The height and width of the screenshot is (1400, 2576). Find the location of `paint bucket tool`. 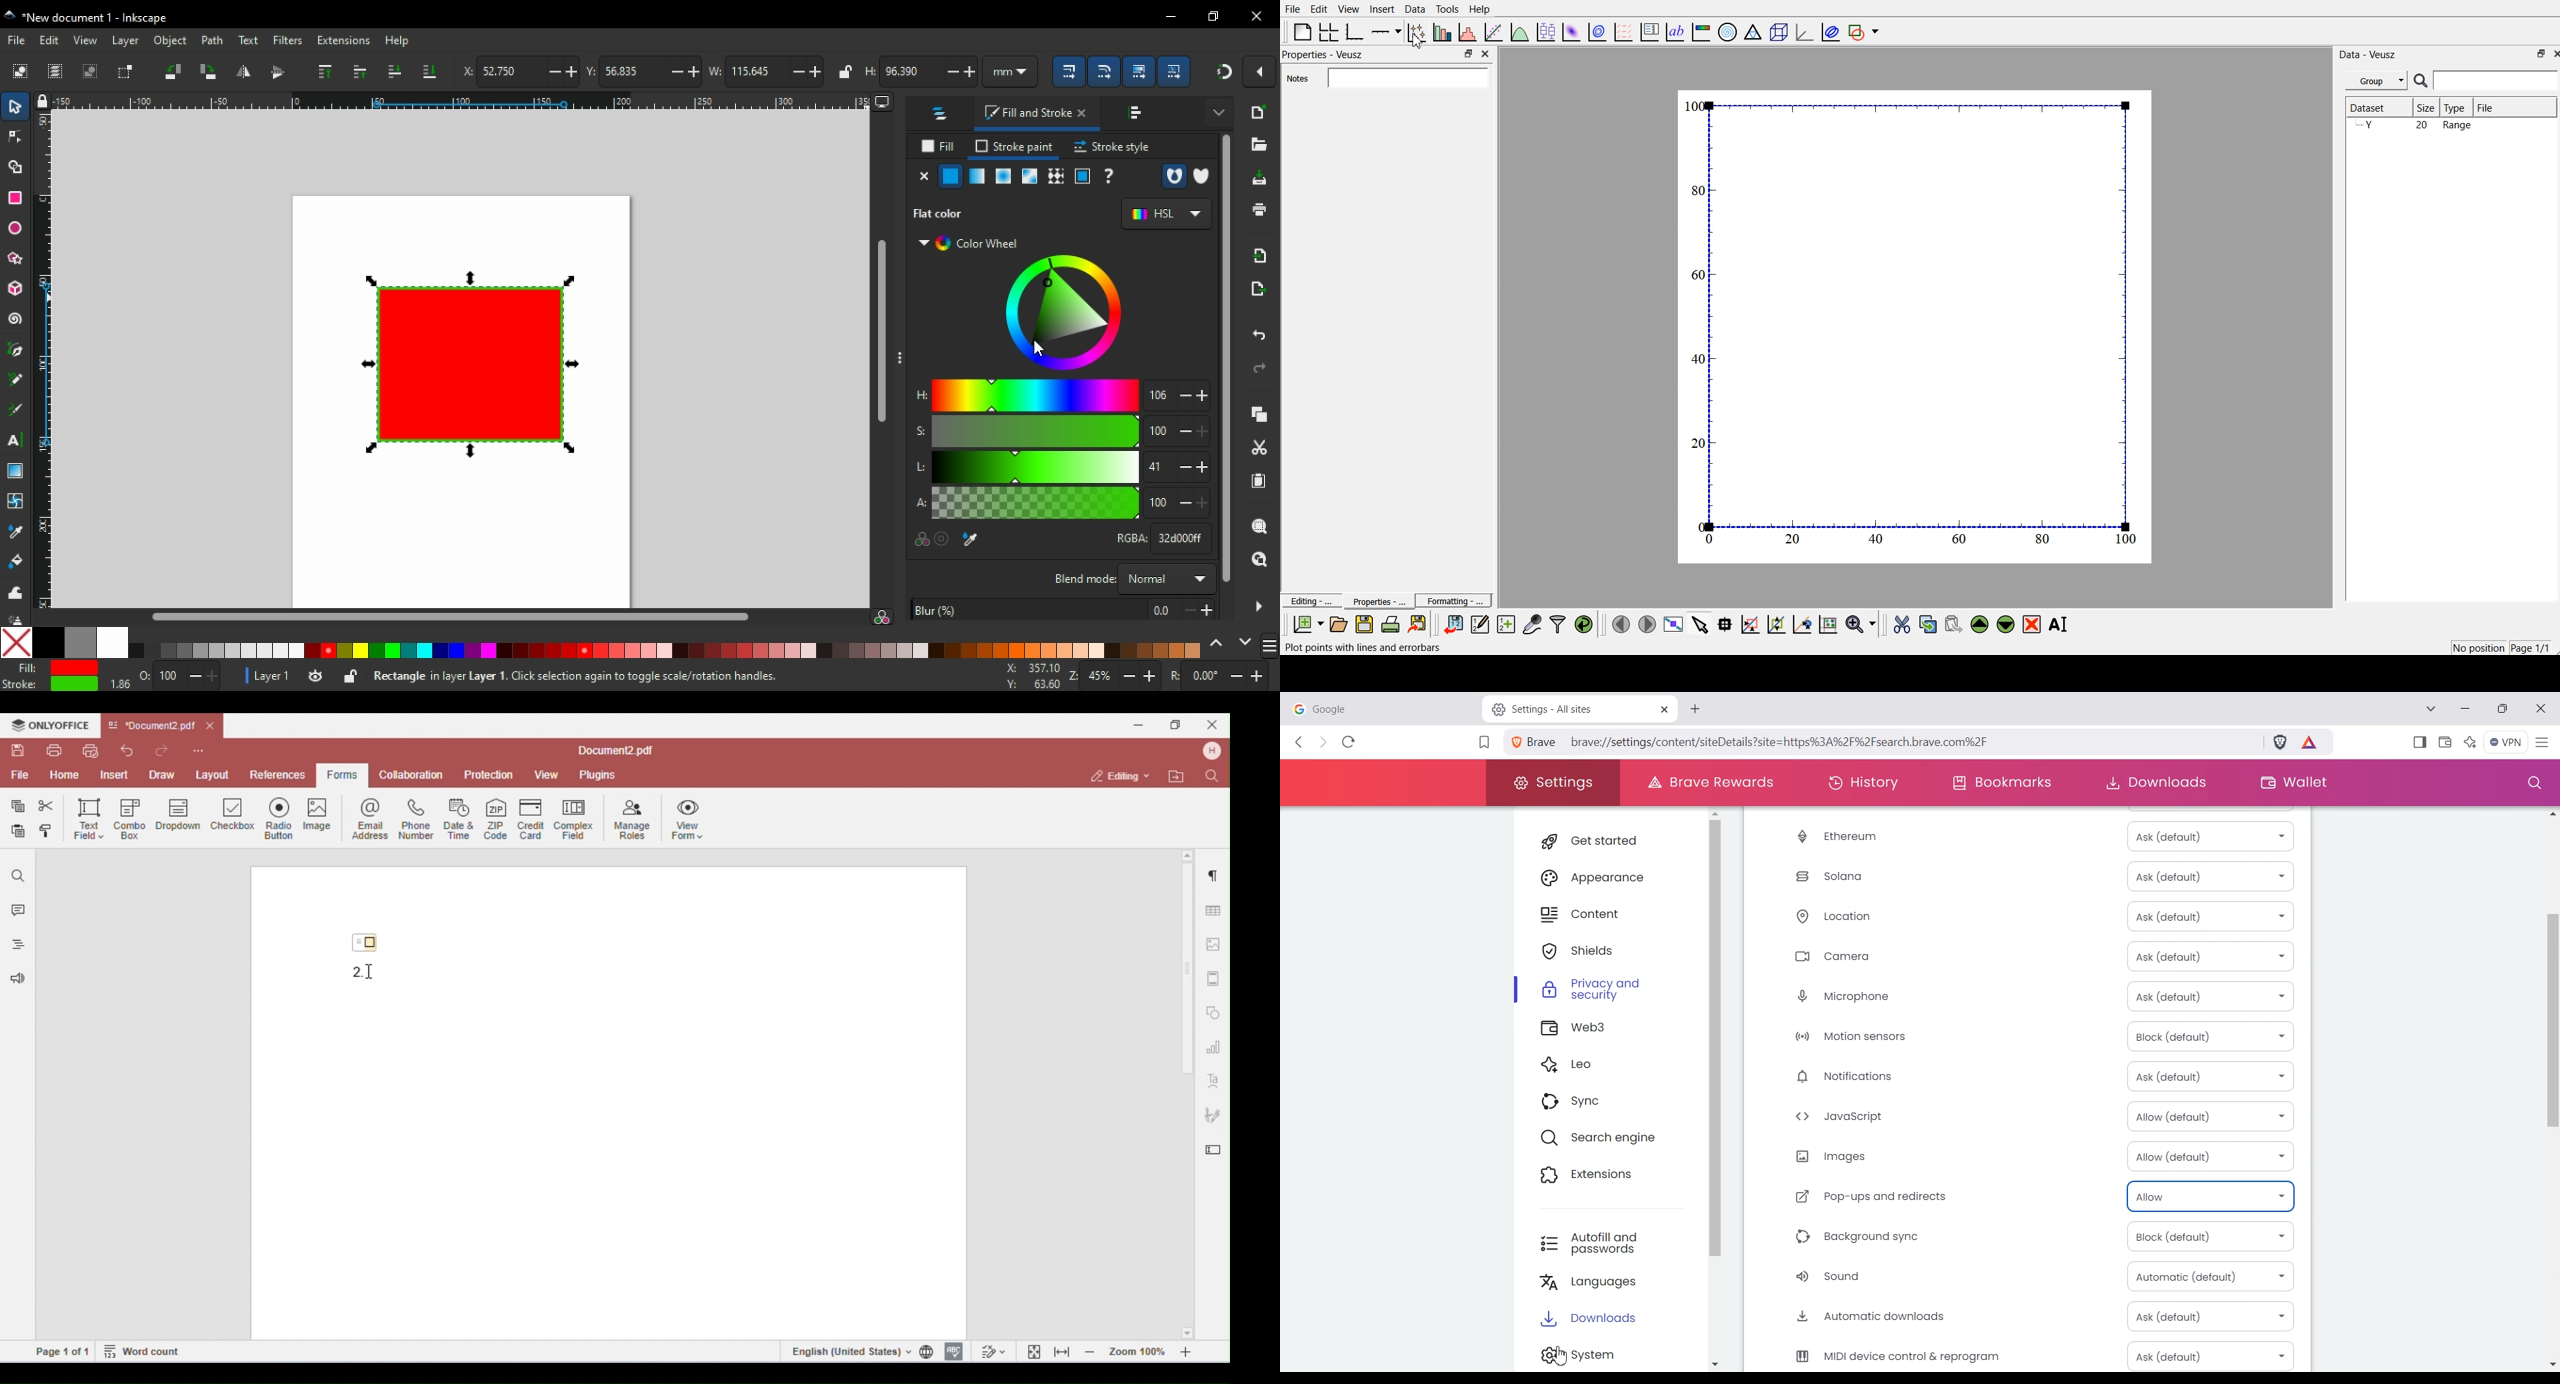

paint bucket tool is located at coordinates (15, 562).